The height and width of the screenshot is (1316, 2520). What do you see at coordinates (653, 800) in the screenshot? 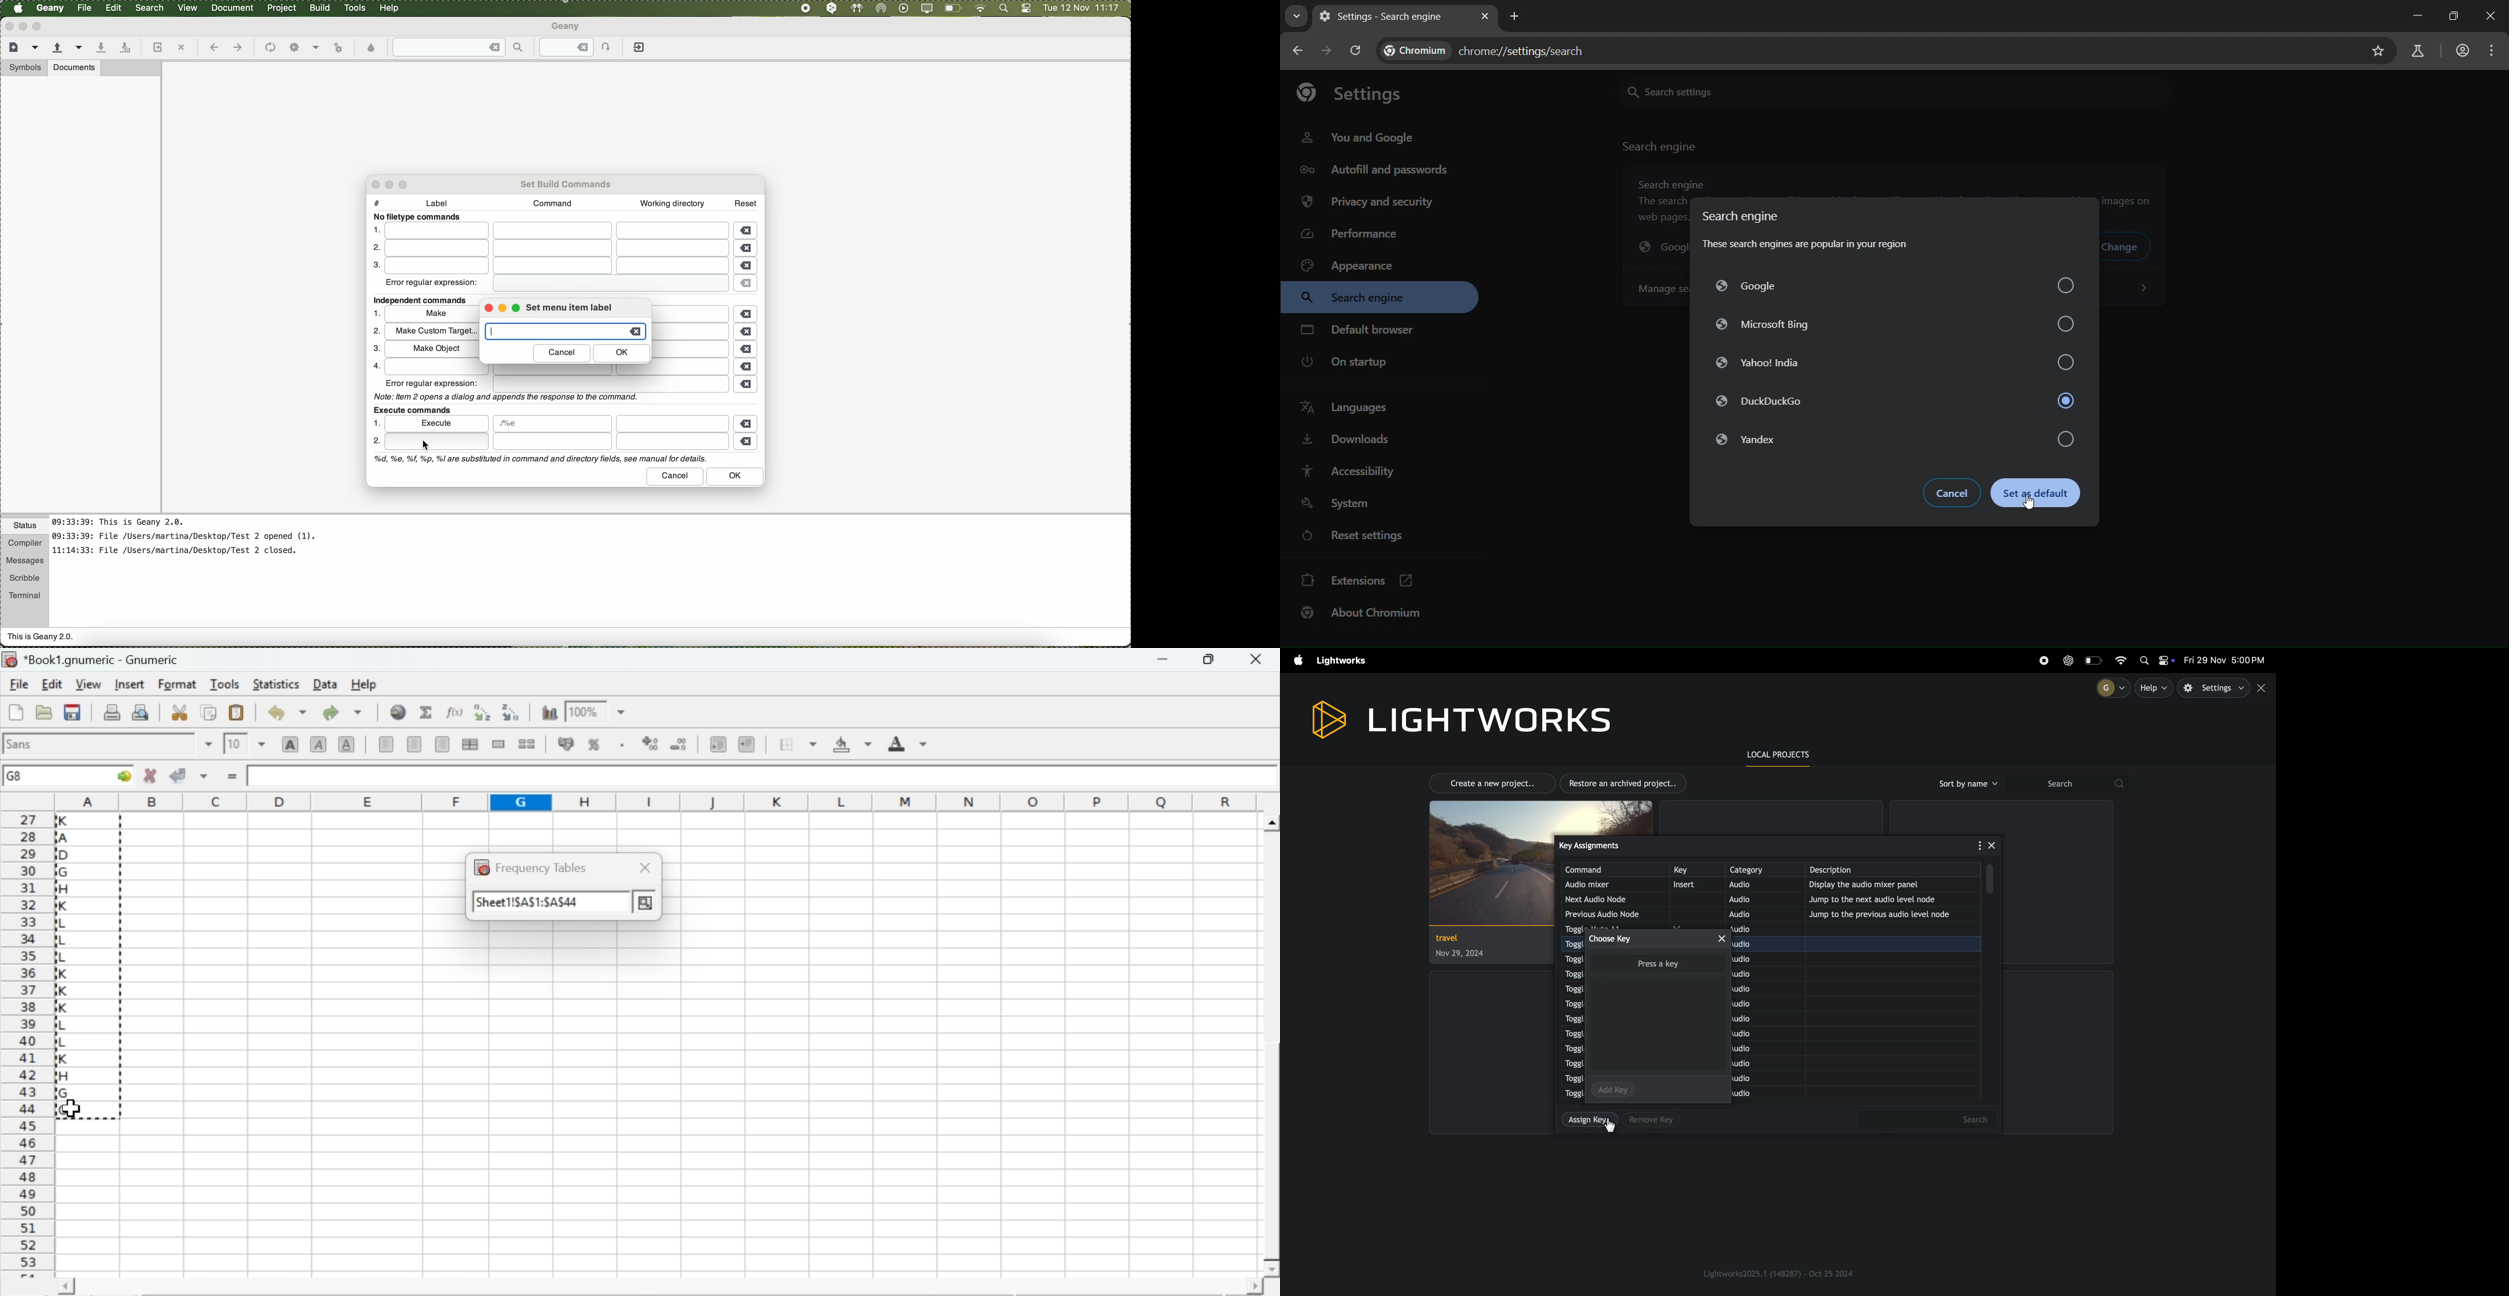
I see `column names` at bounding box center [653, 800].